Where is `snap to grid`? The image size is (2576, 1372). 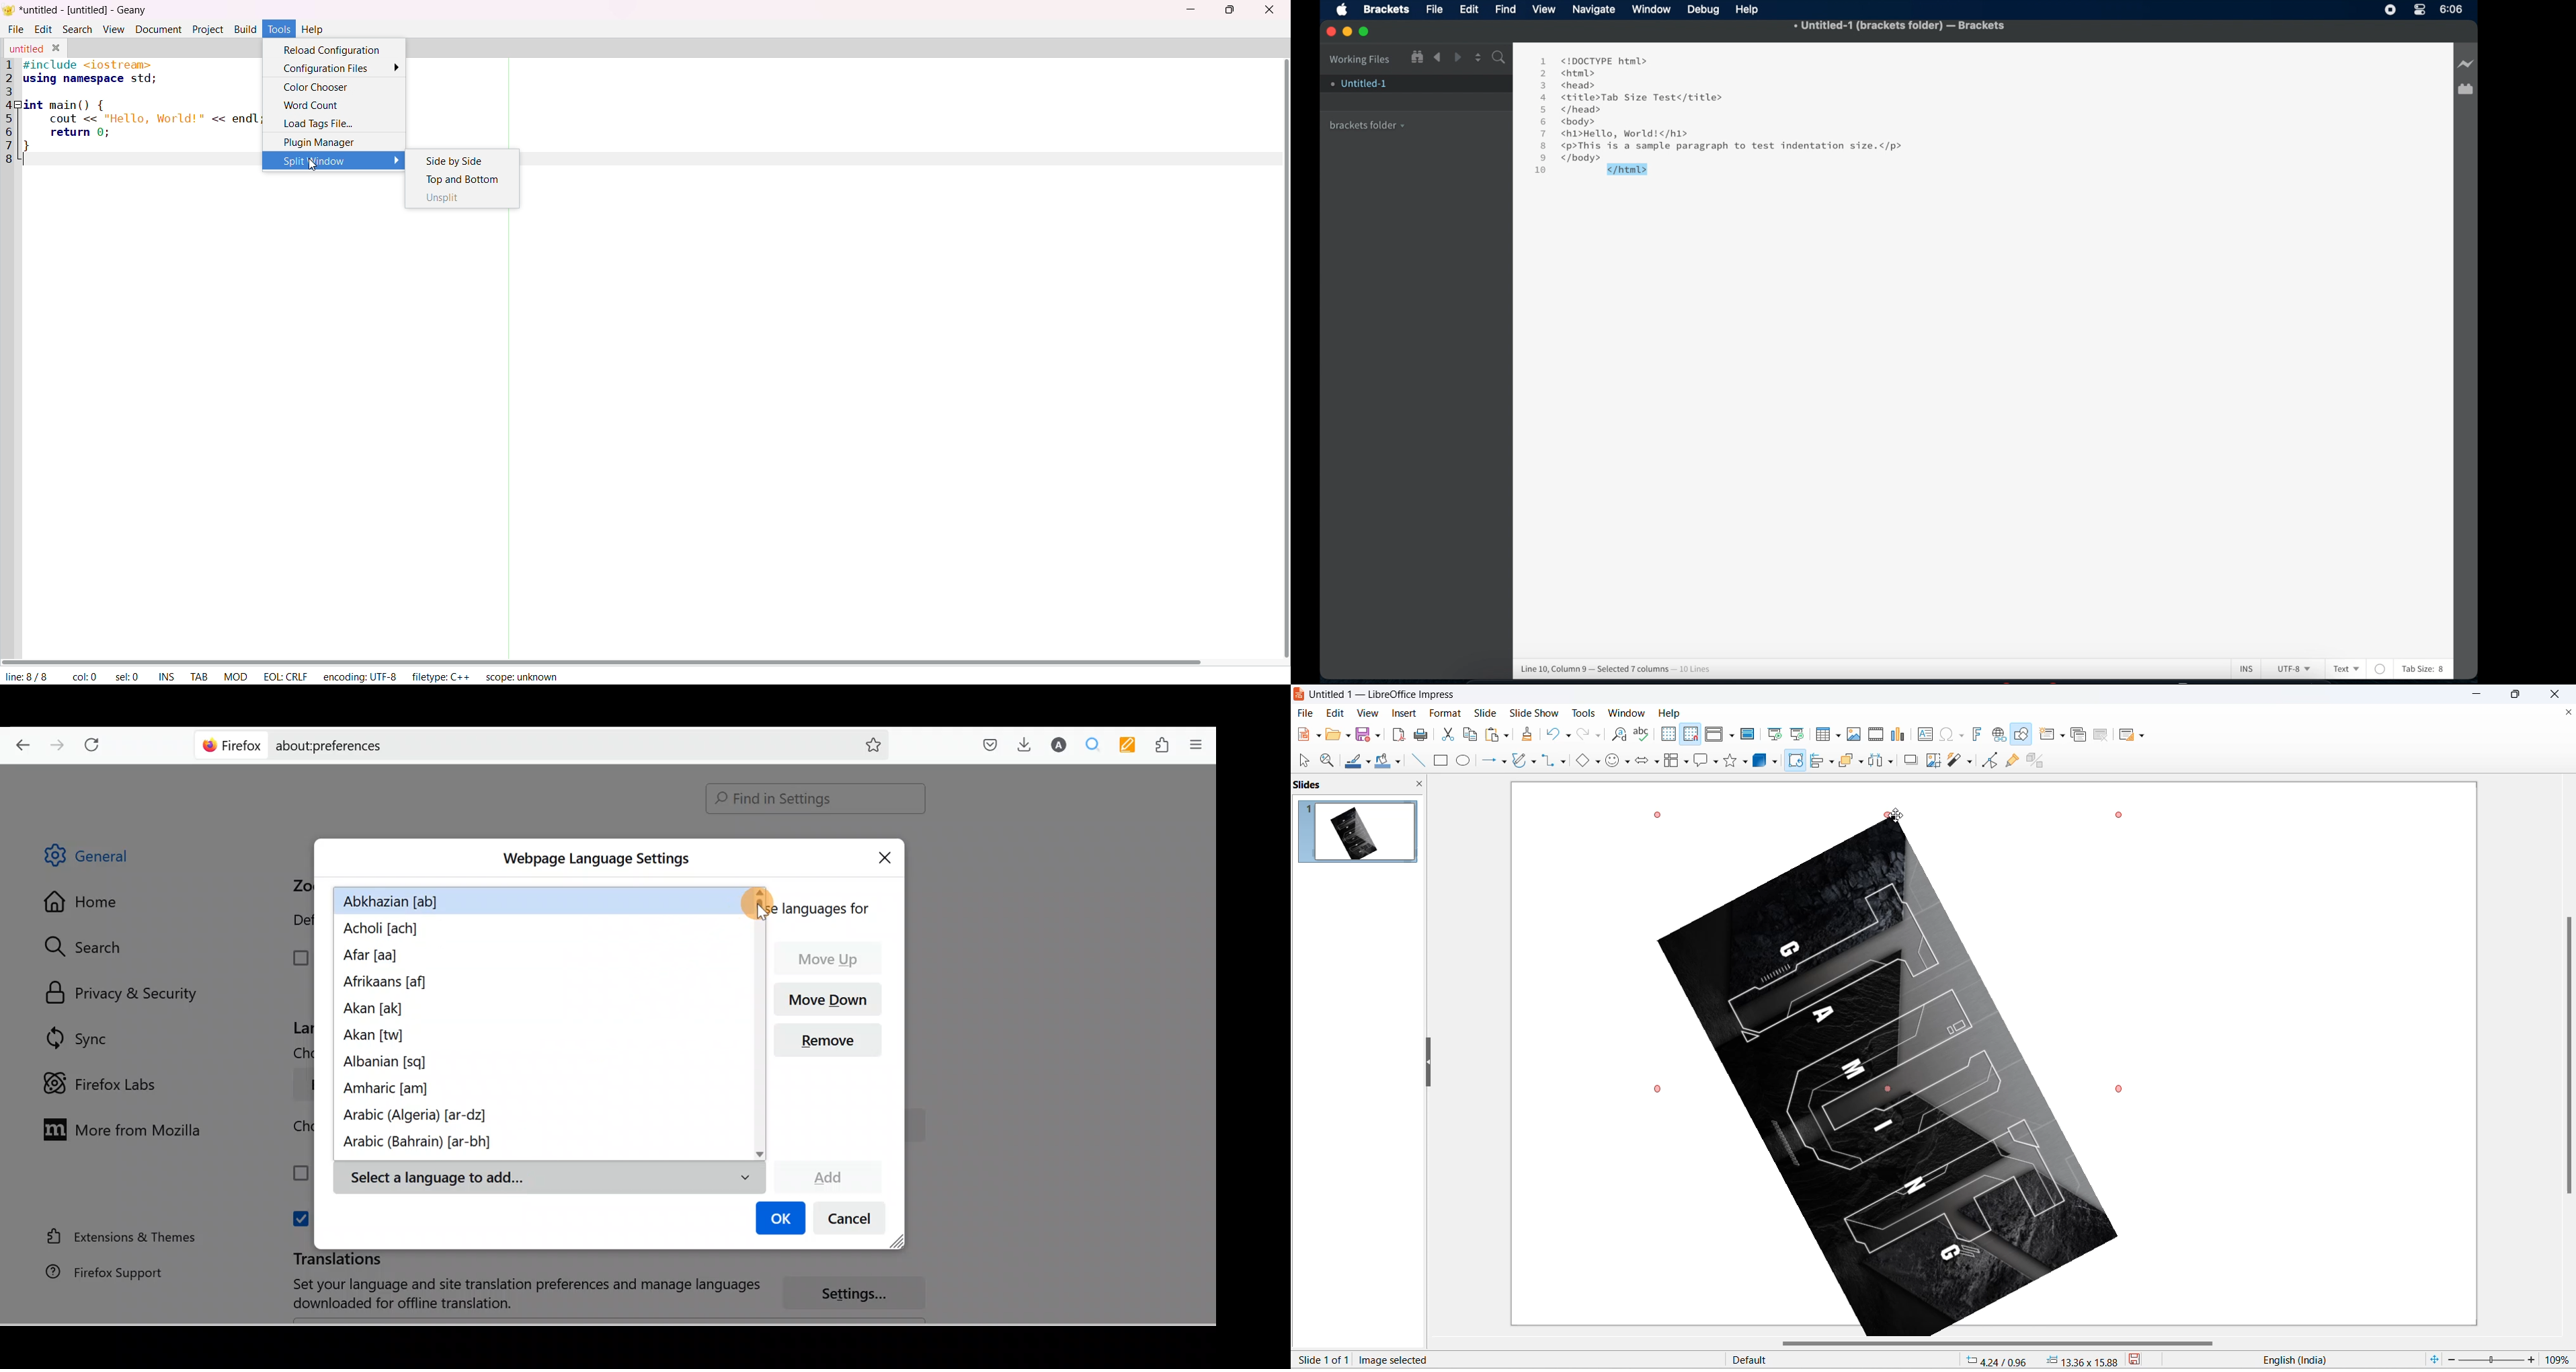 snap to grid is located at coordinates (1690, 735).